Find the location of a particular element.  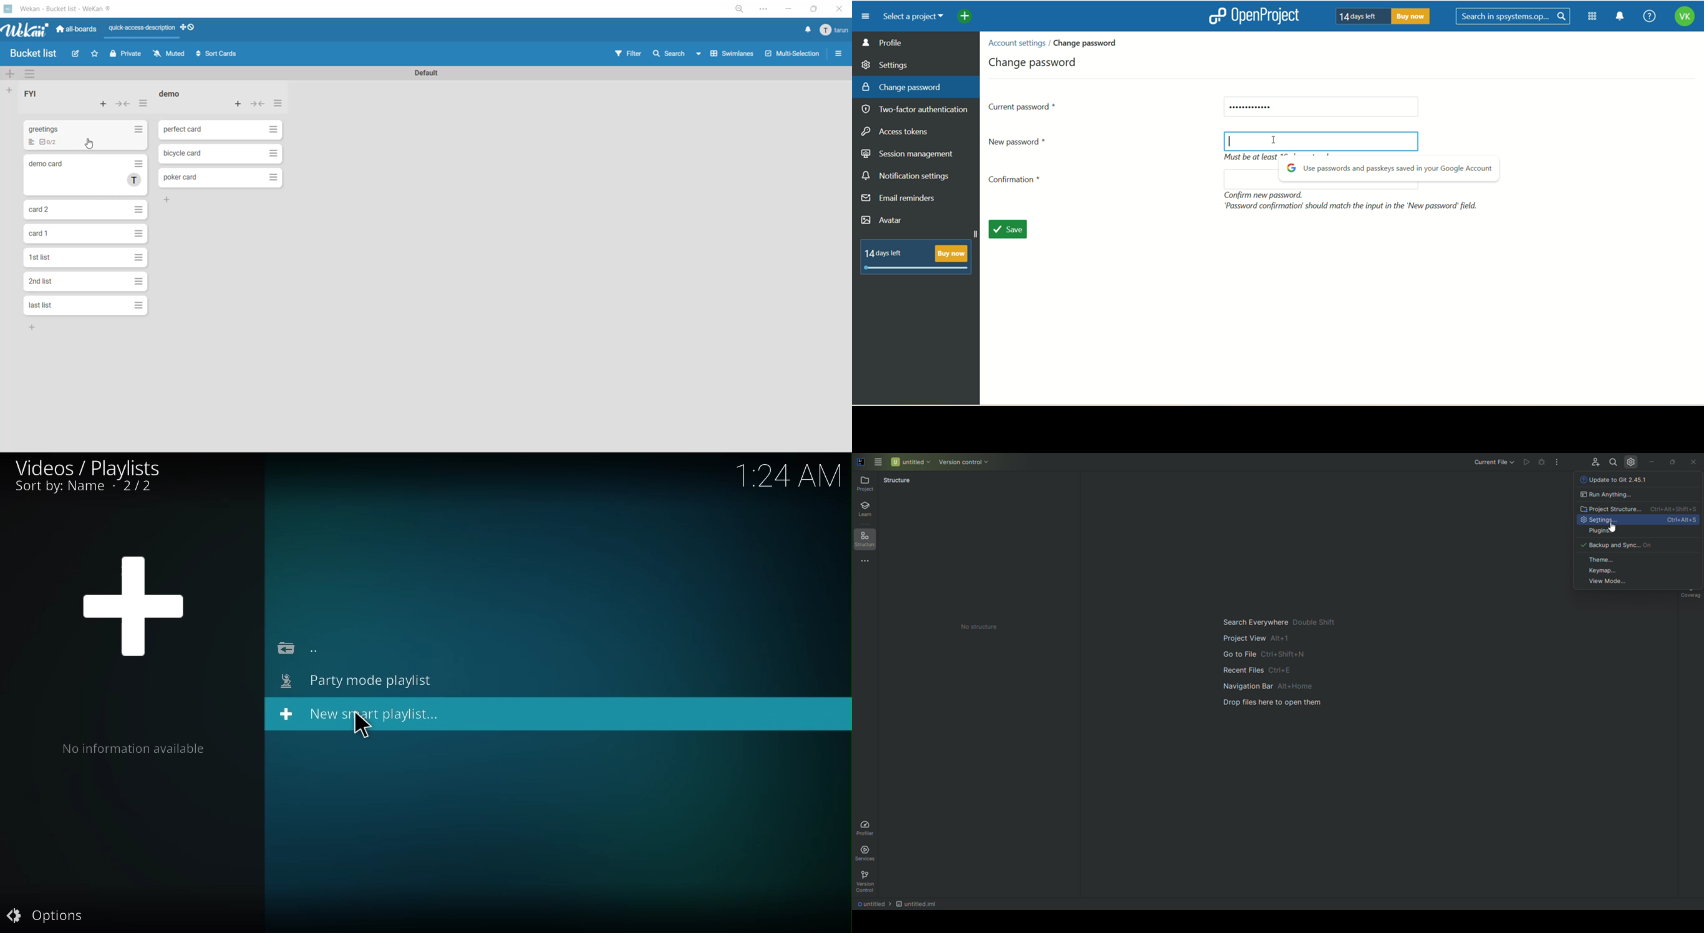

no info is located at coordinates (133, 750).